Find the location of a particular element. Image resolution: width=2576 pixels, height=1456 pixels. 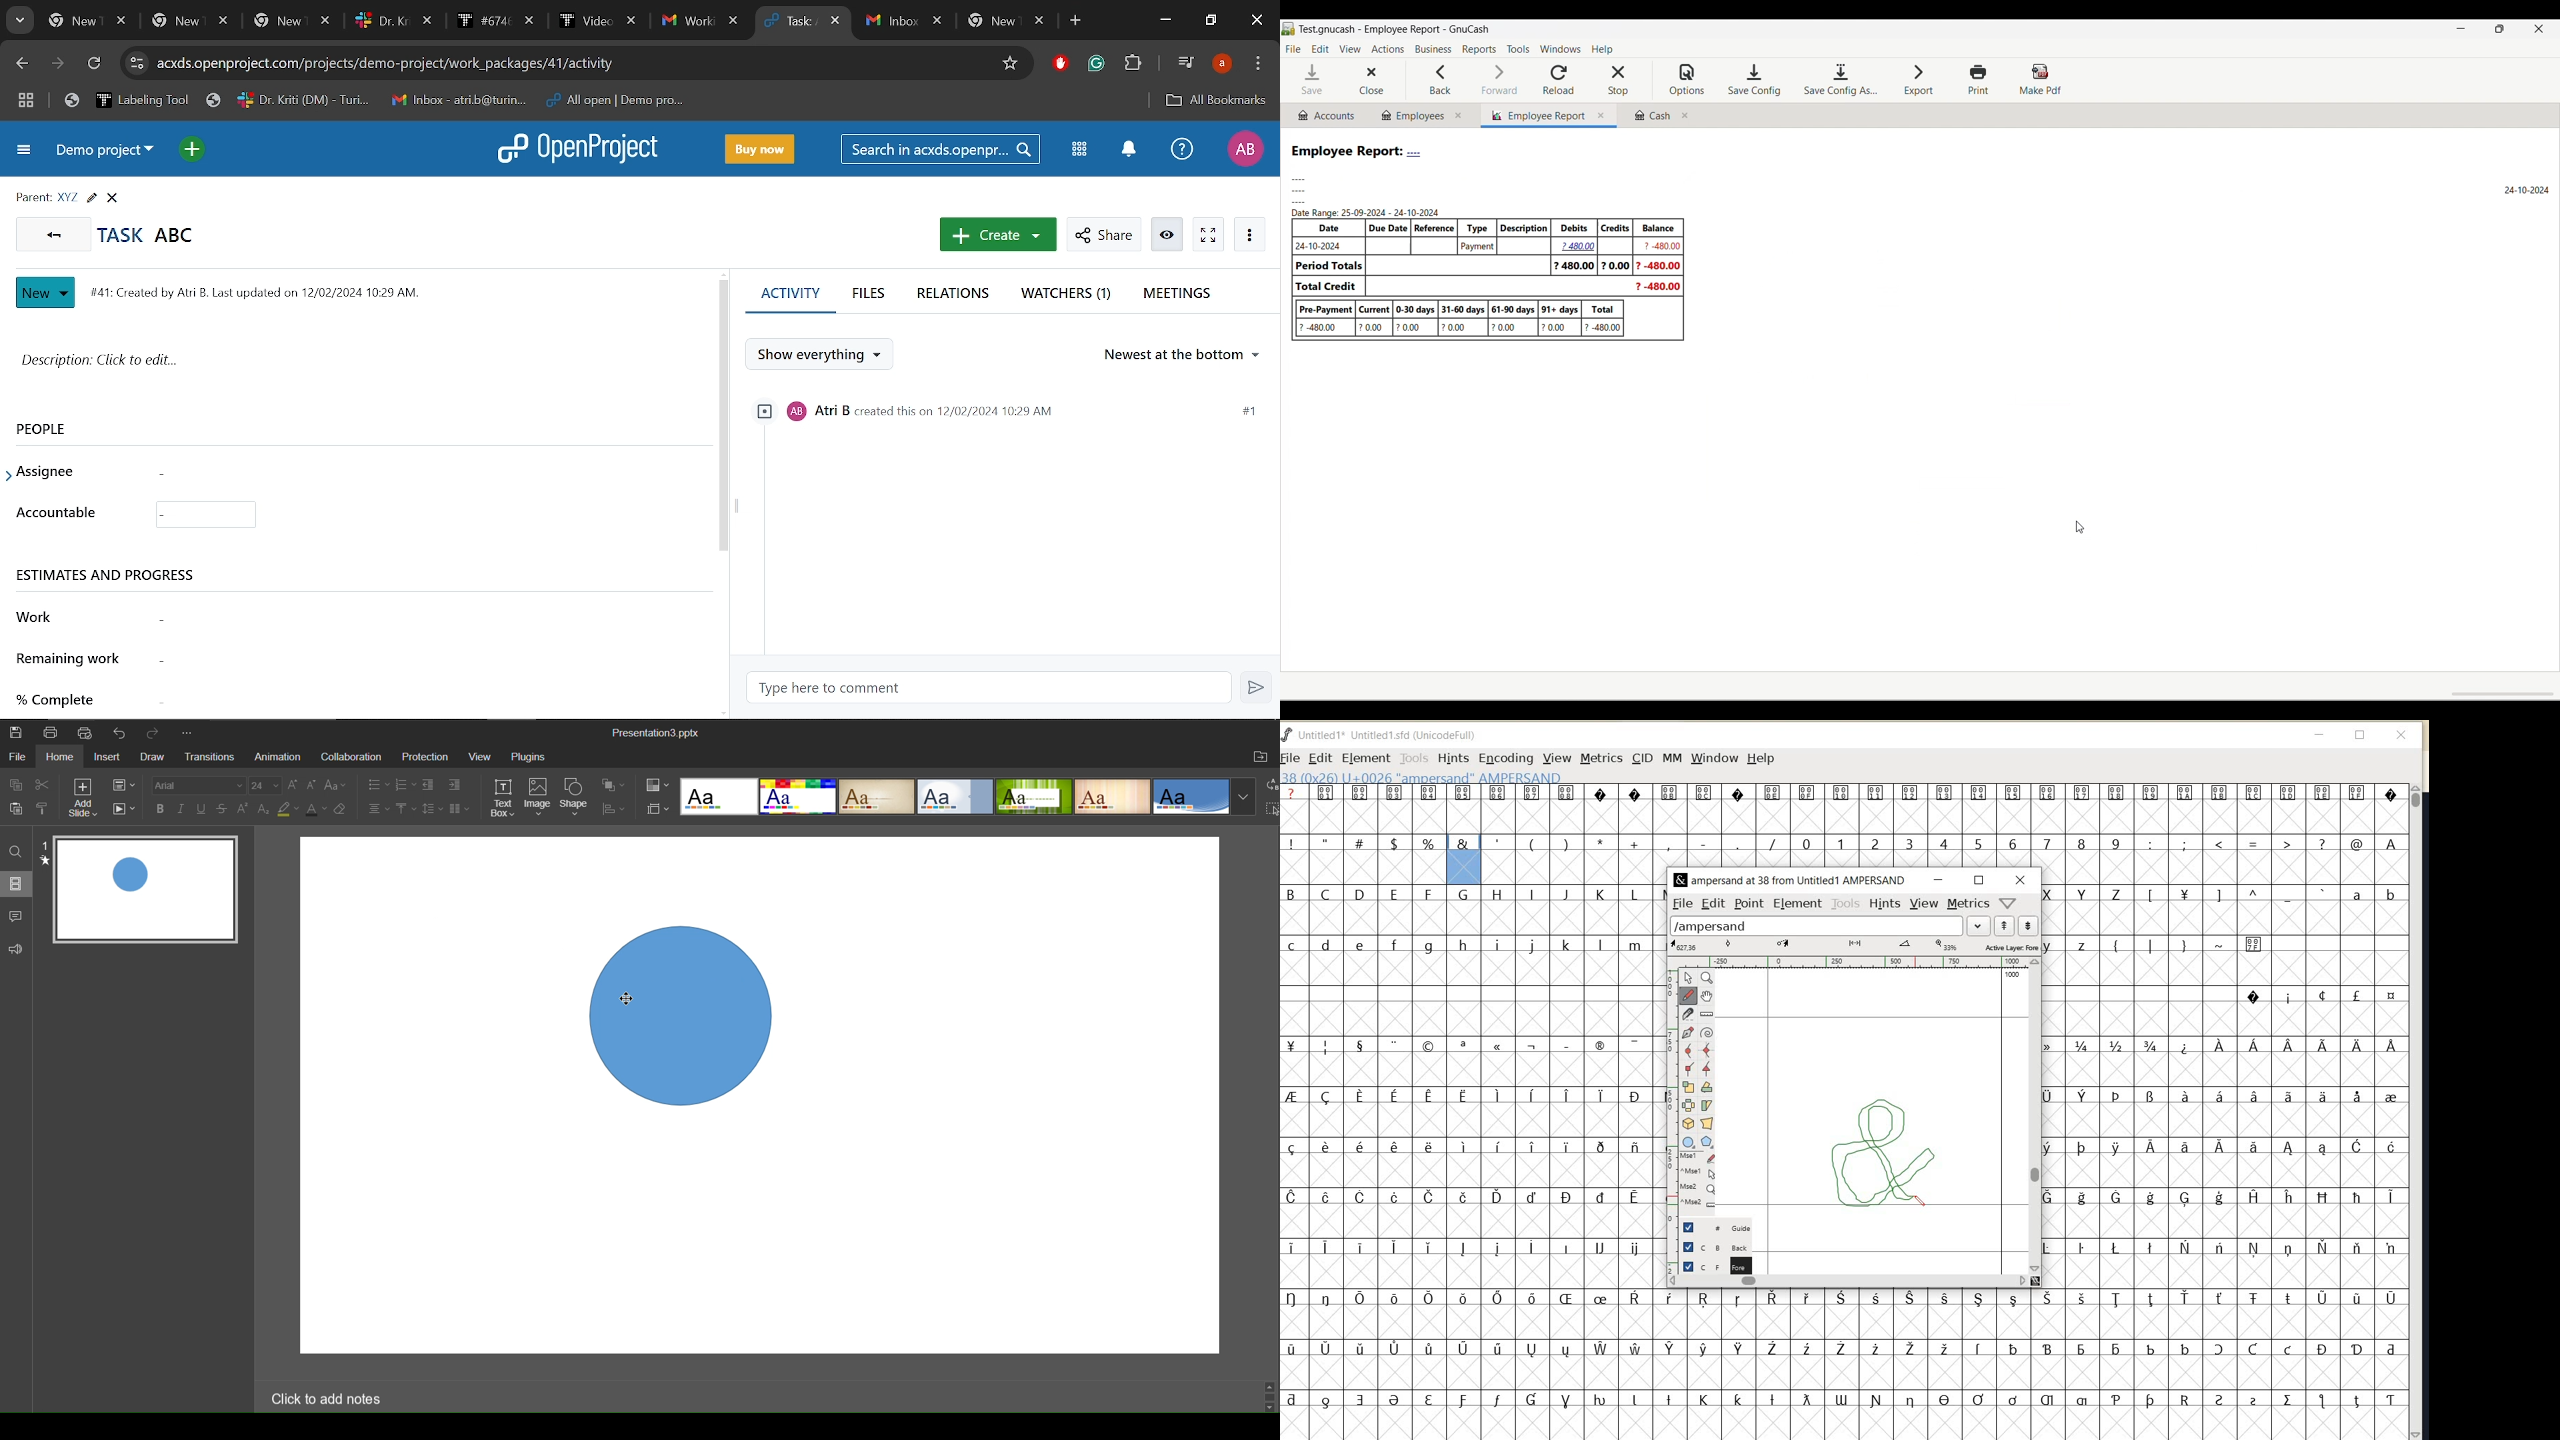

EDIT is located at coordinates (1318, 757).